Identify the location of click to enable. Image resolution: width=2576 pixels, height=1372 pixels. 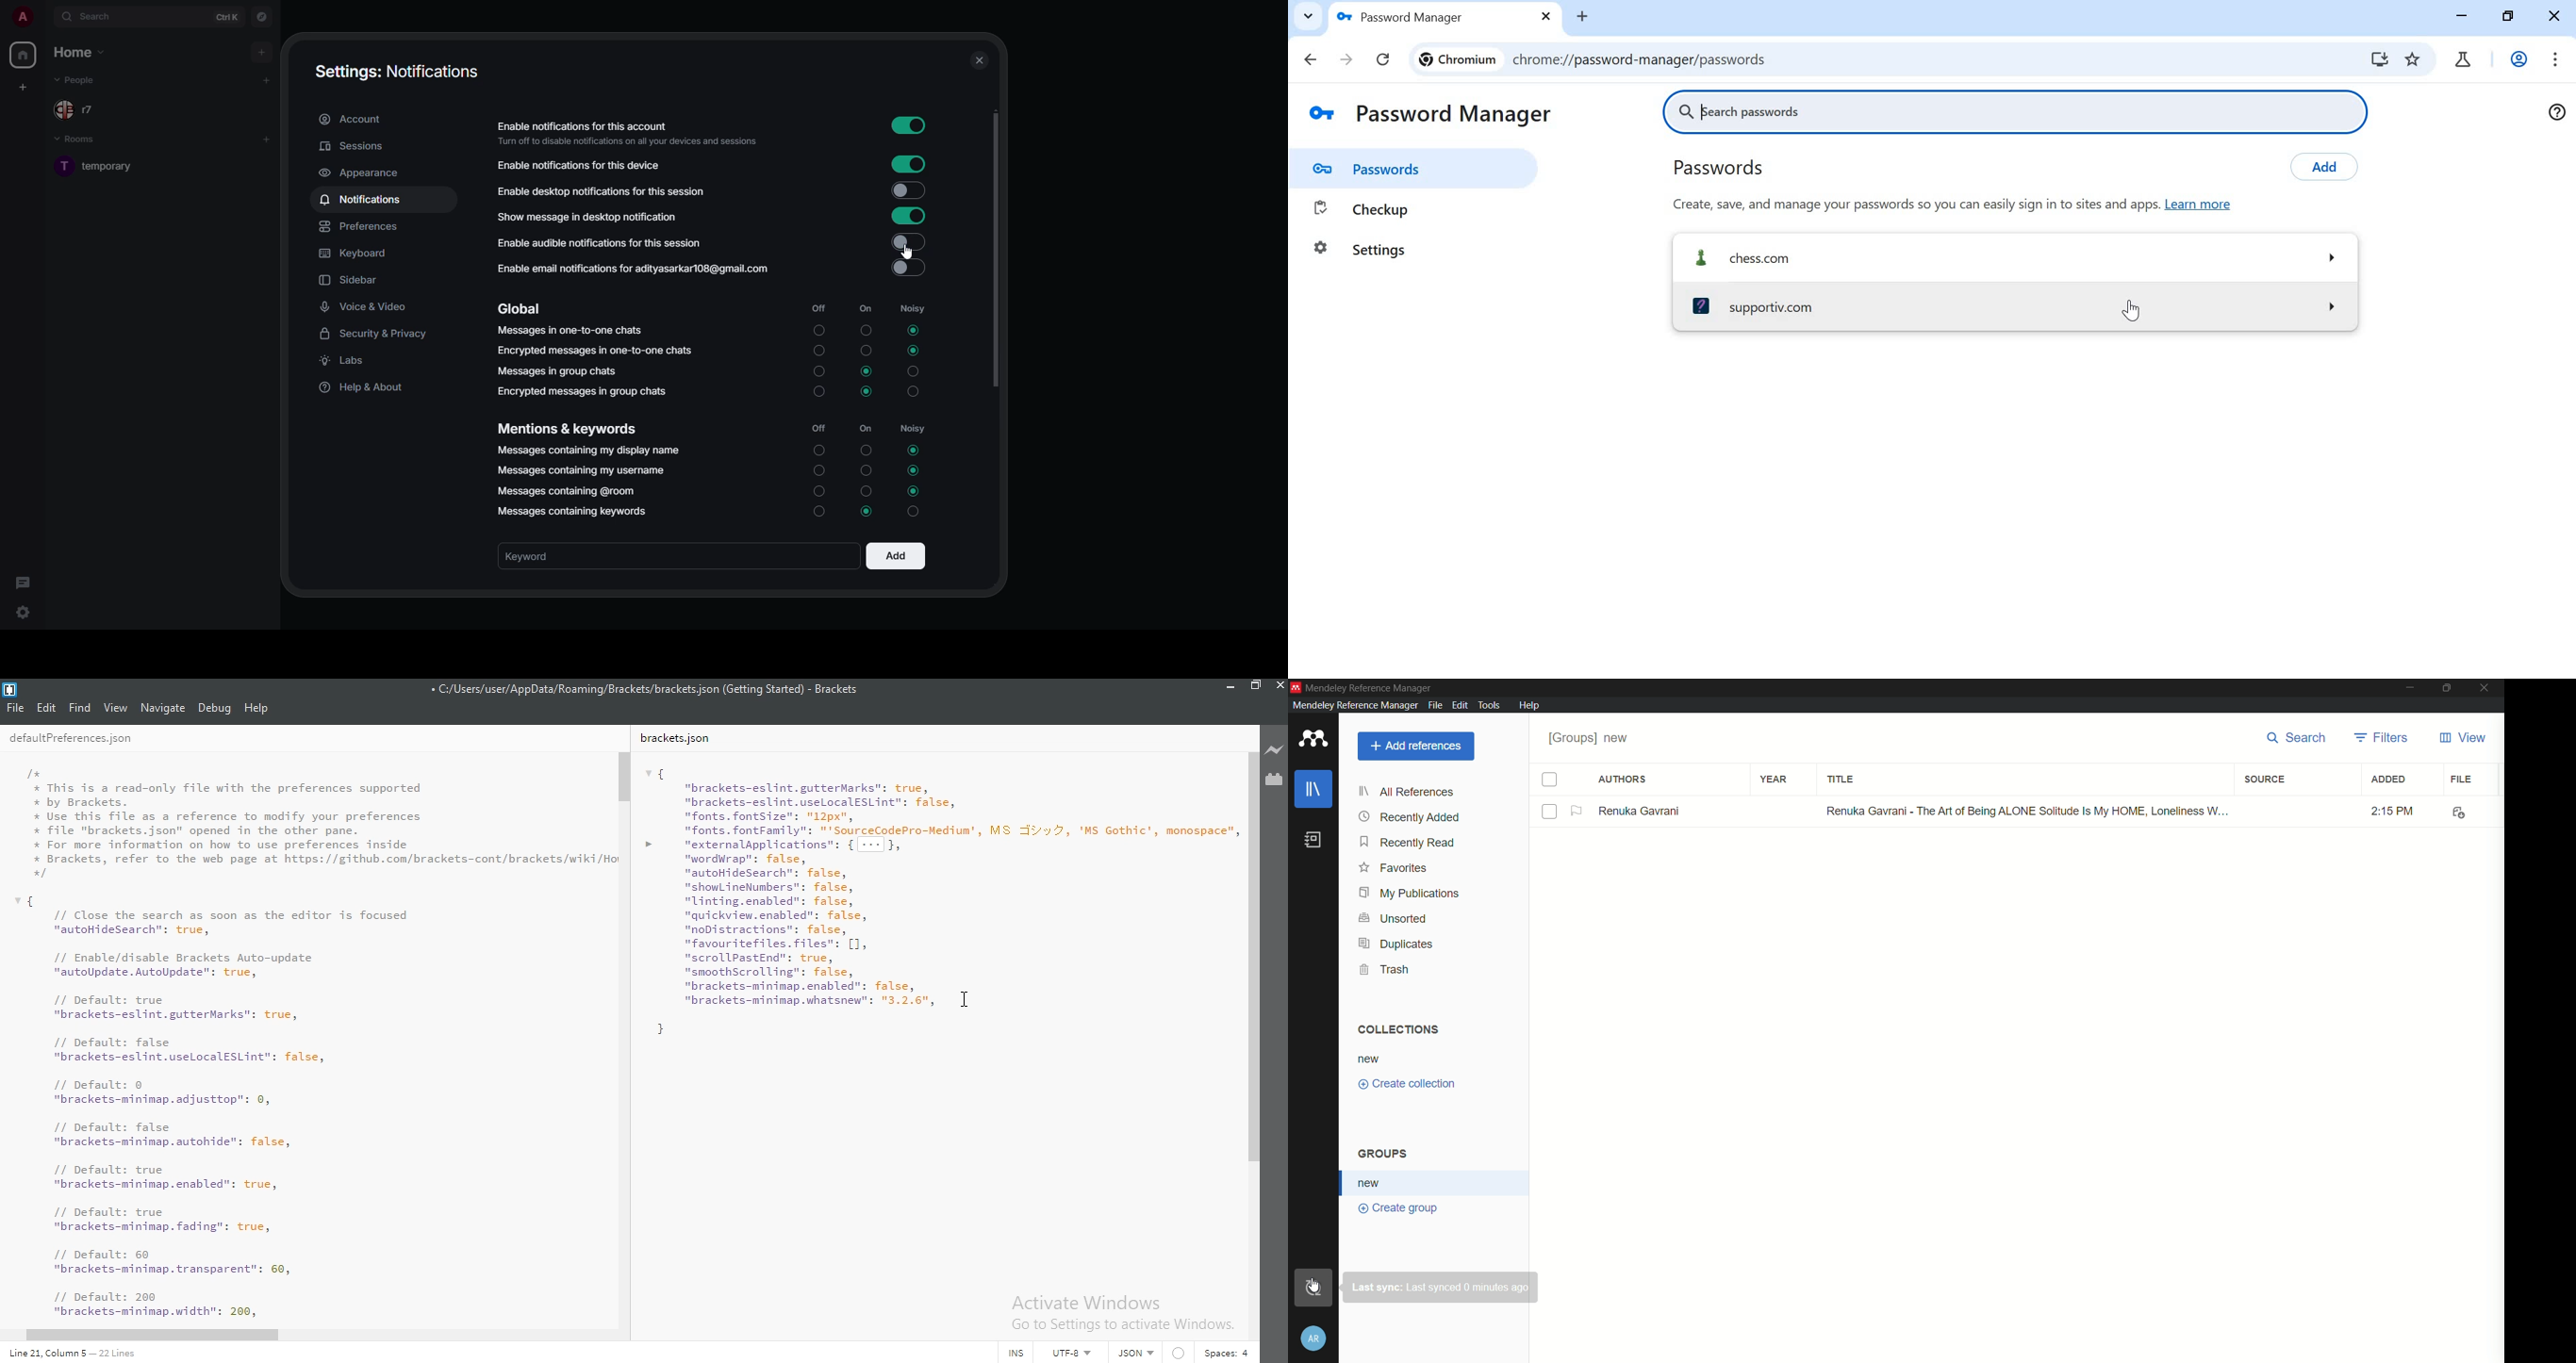
(906, 191).